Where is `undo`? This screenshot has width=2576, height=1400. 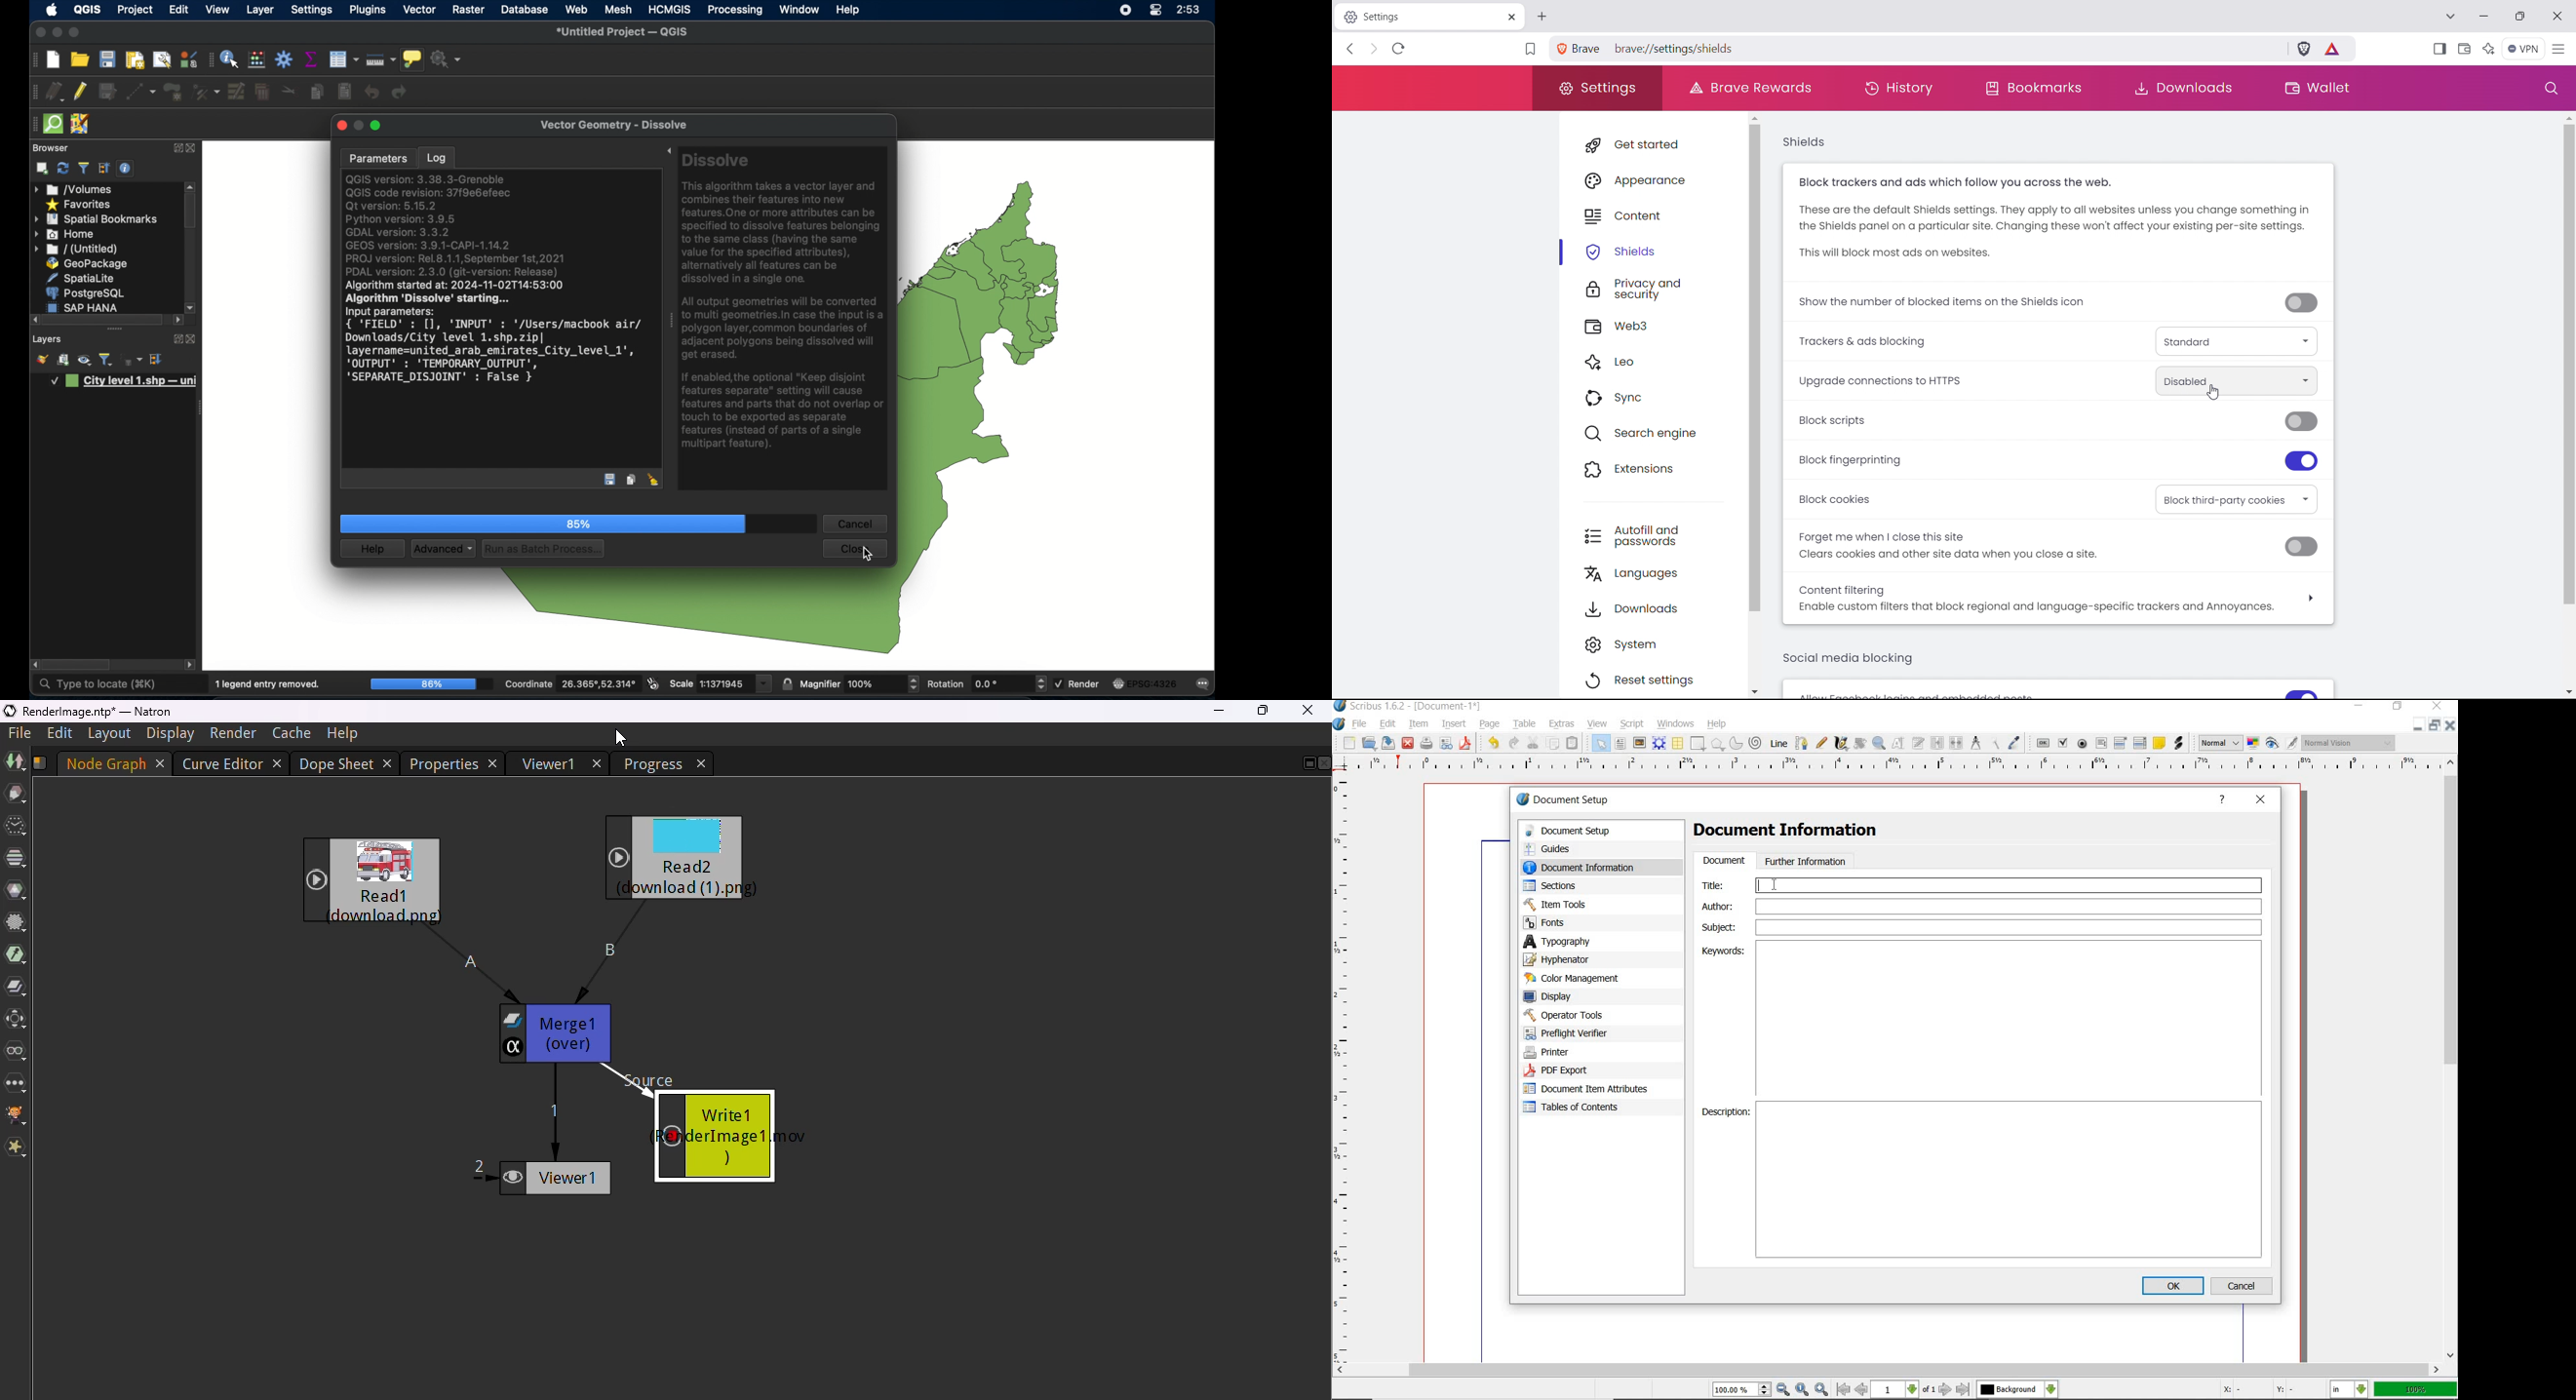
undo is located at coordinates (371, 92).